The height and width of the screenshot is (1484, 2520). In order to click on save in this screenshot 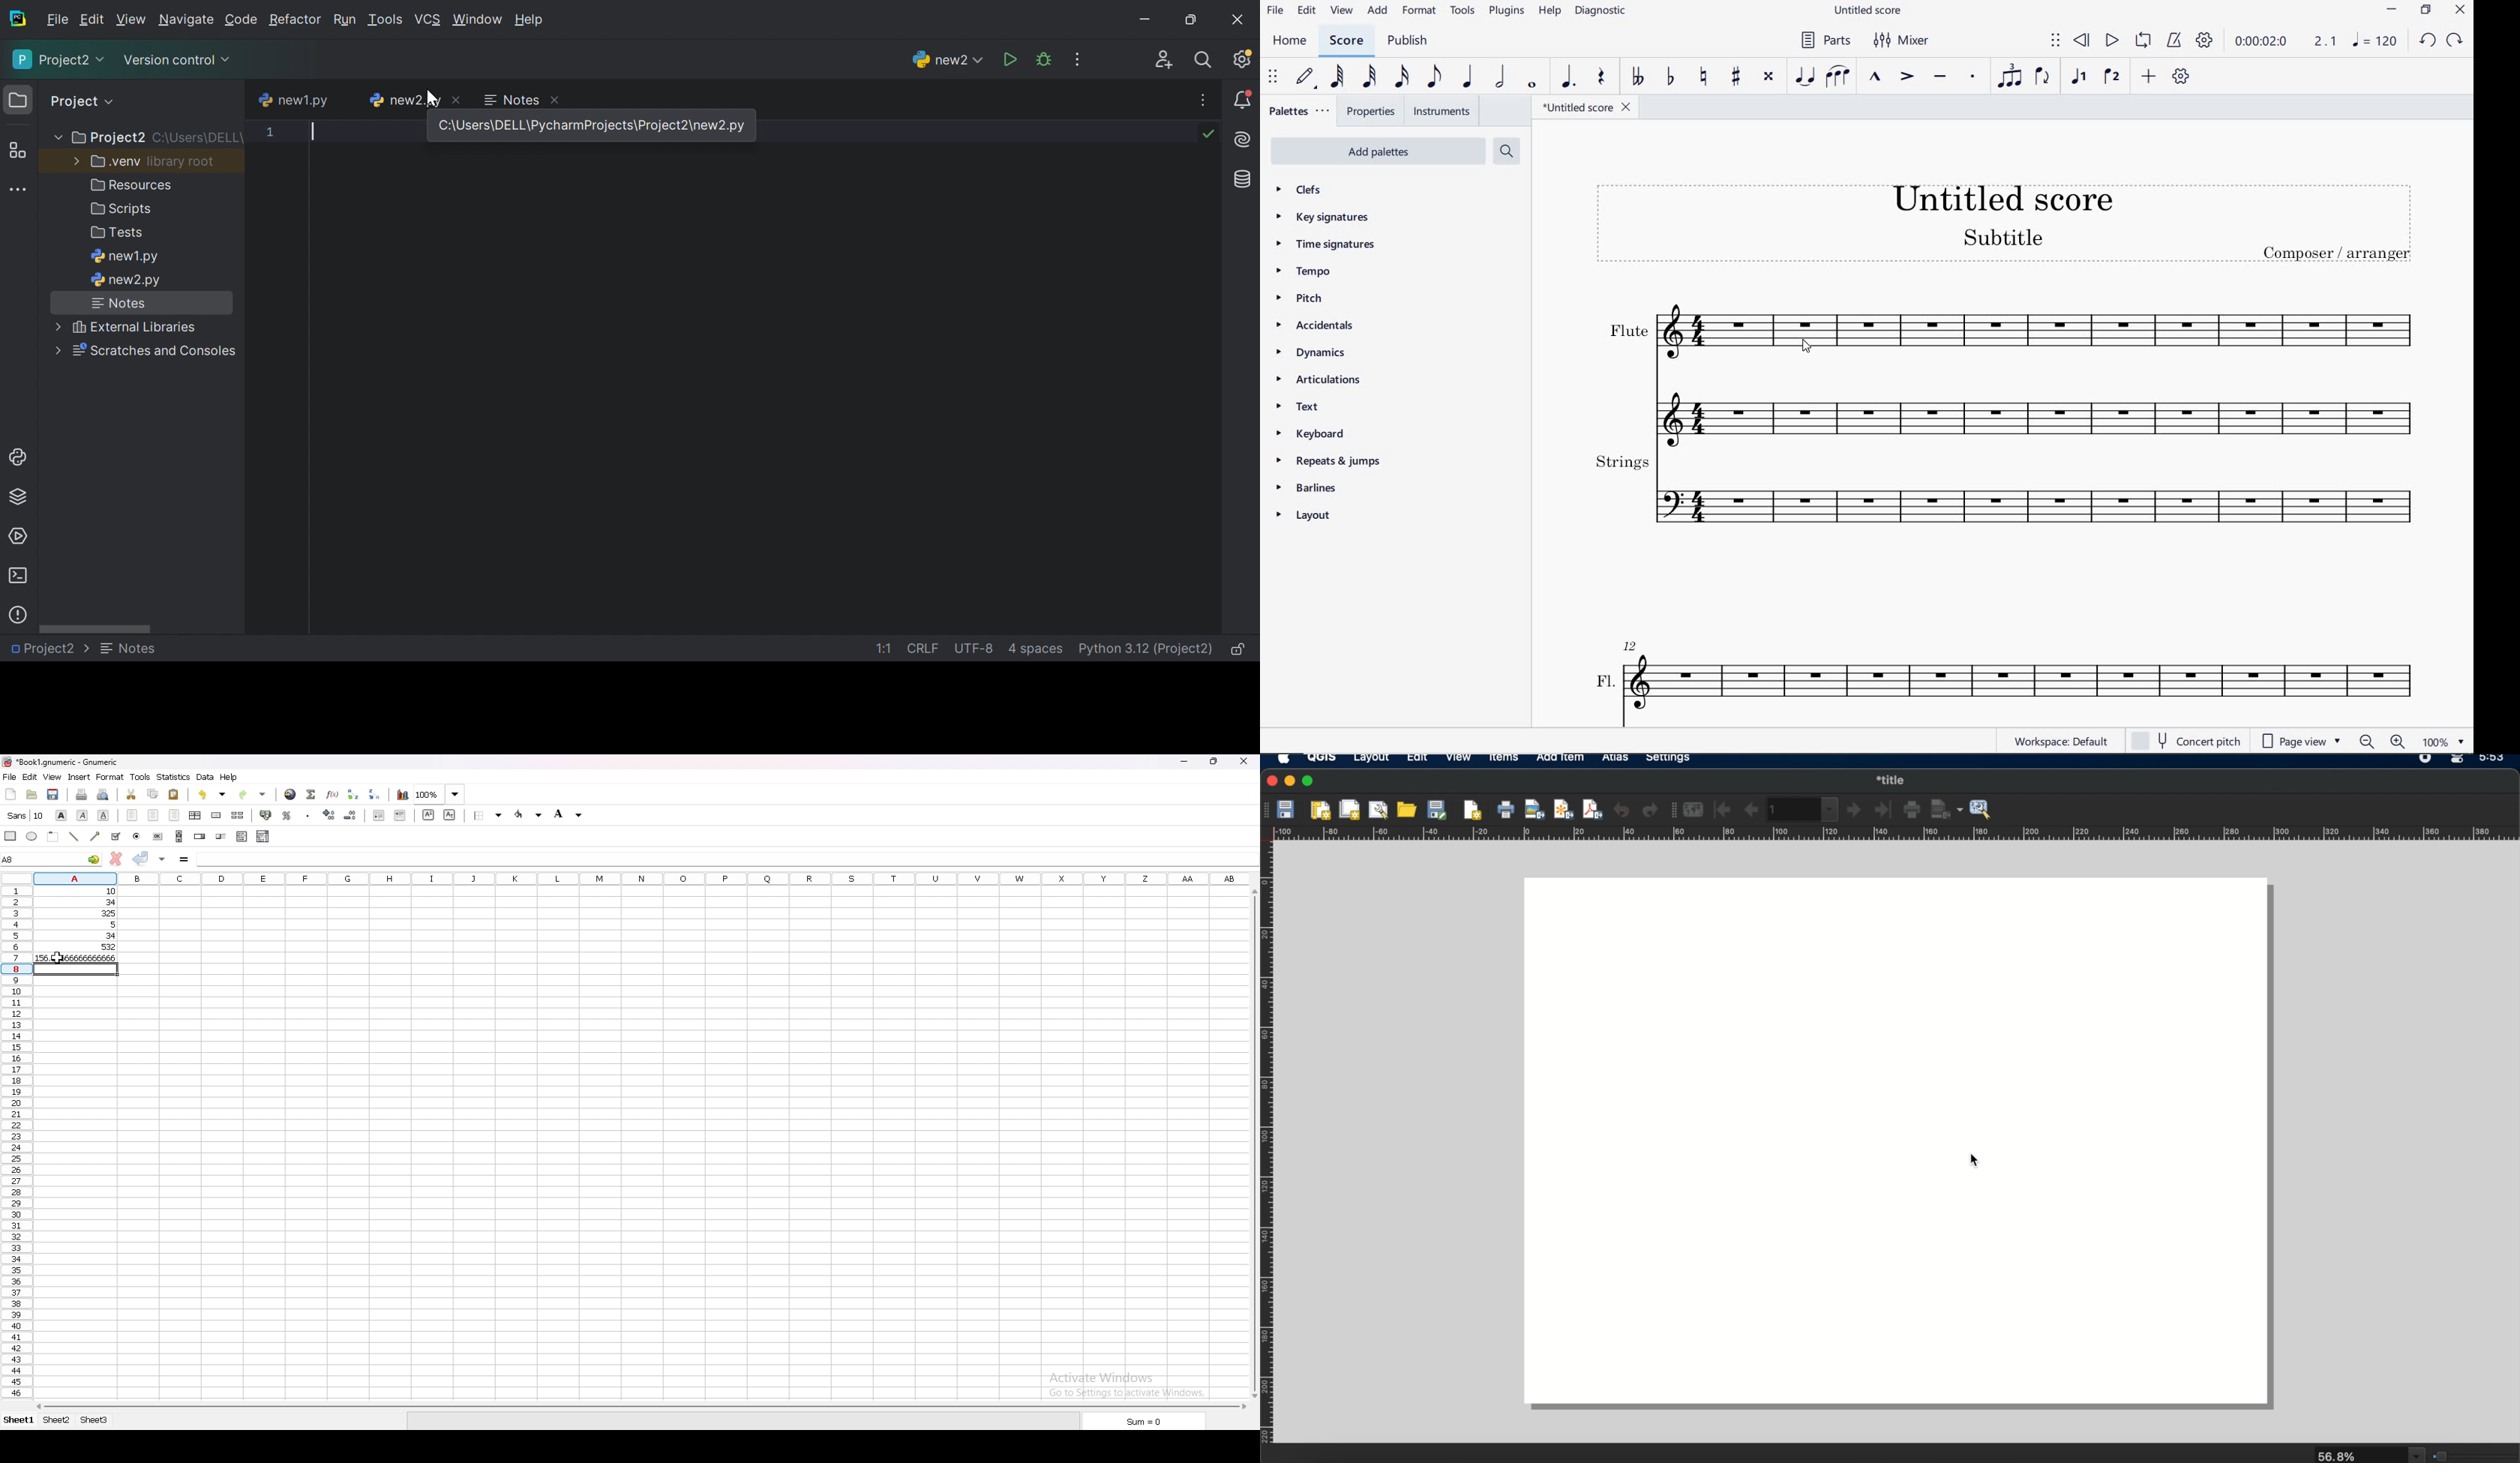, I will do `click(54, 794)`.